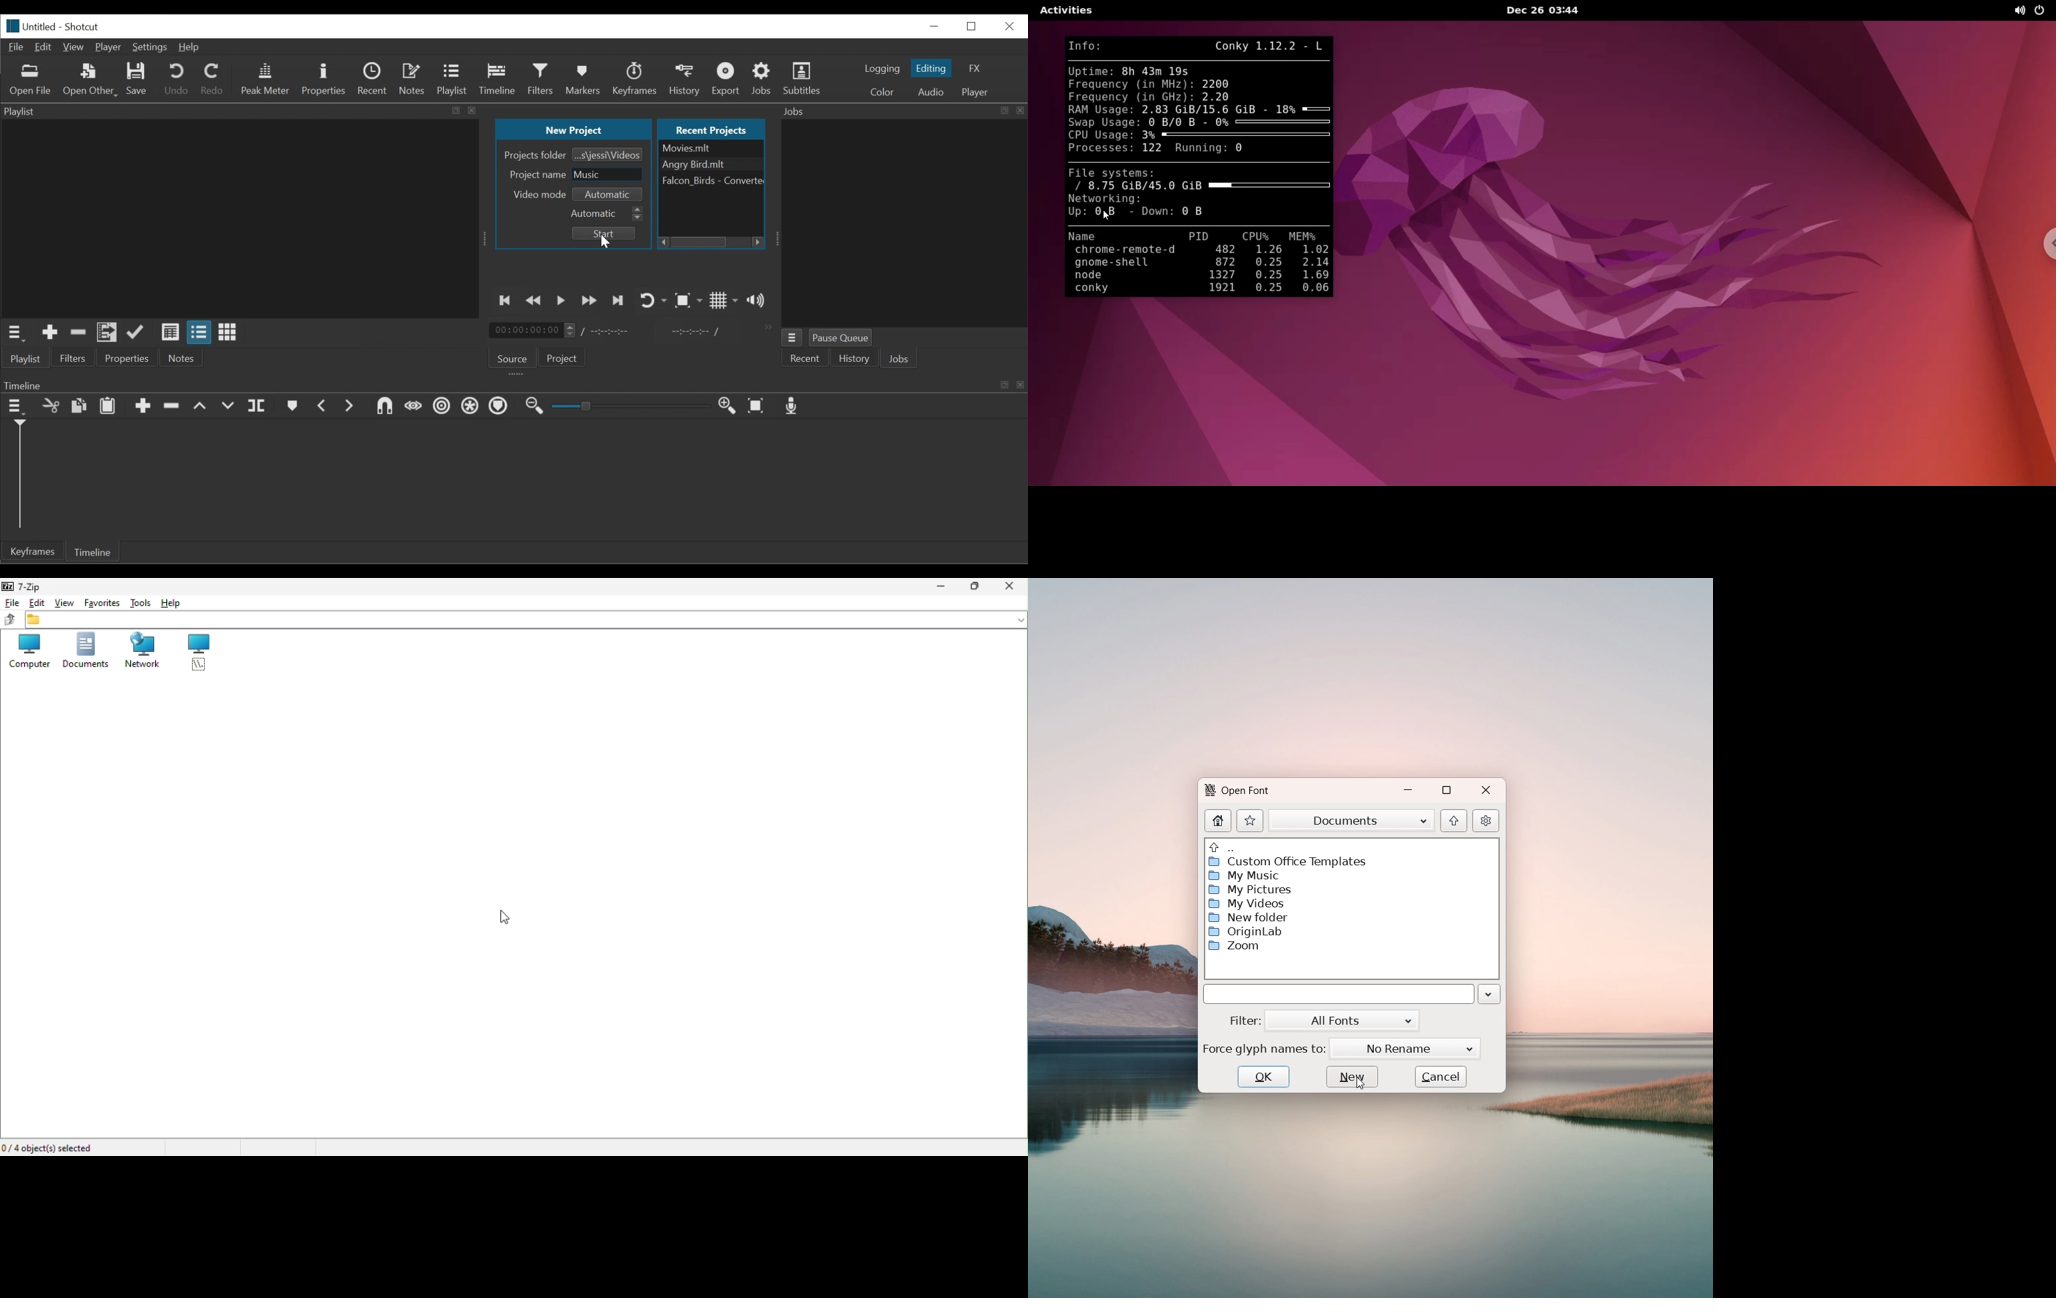 This screenshot has width=2072, height=1316. What do you see at coordinates (32, 26) in the screenshot?
I see `File Name` at bounding box center [32, 26].